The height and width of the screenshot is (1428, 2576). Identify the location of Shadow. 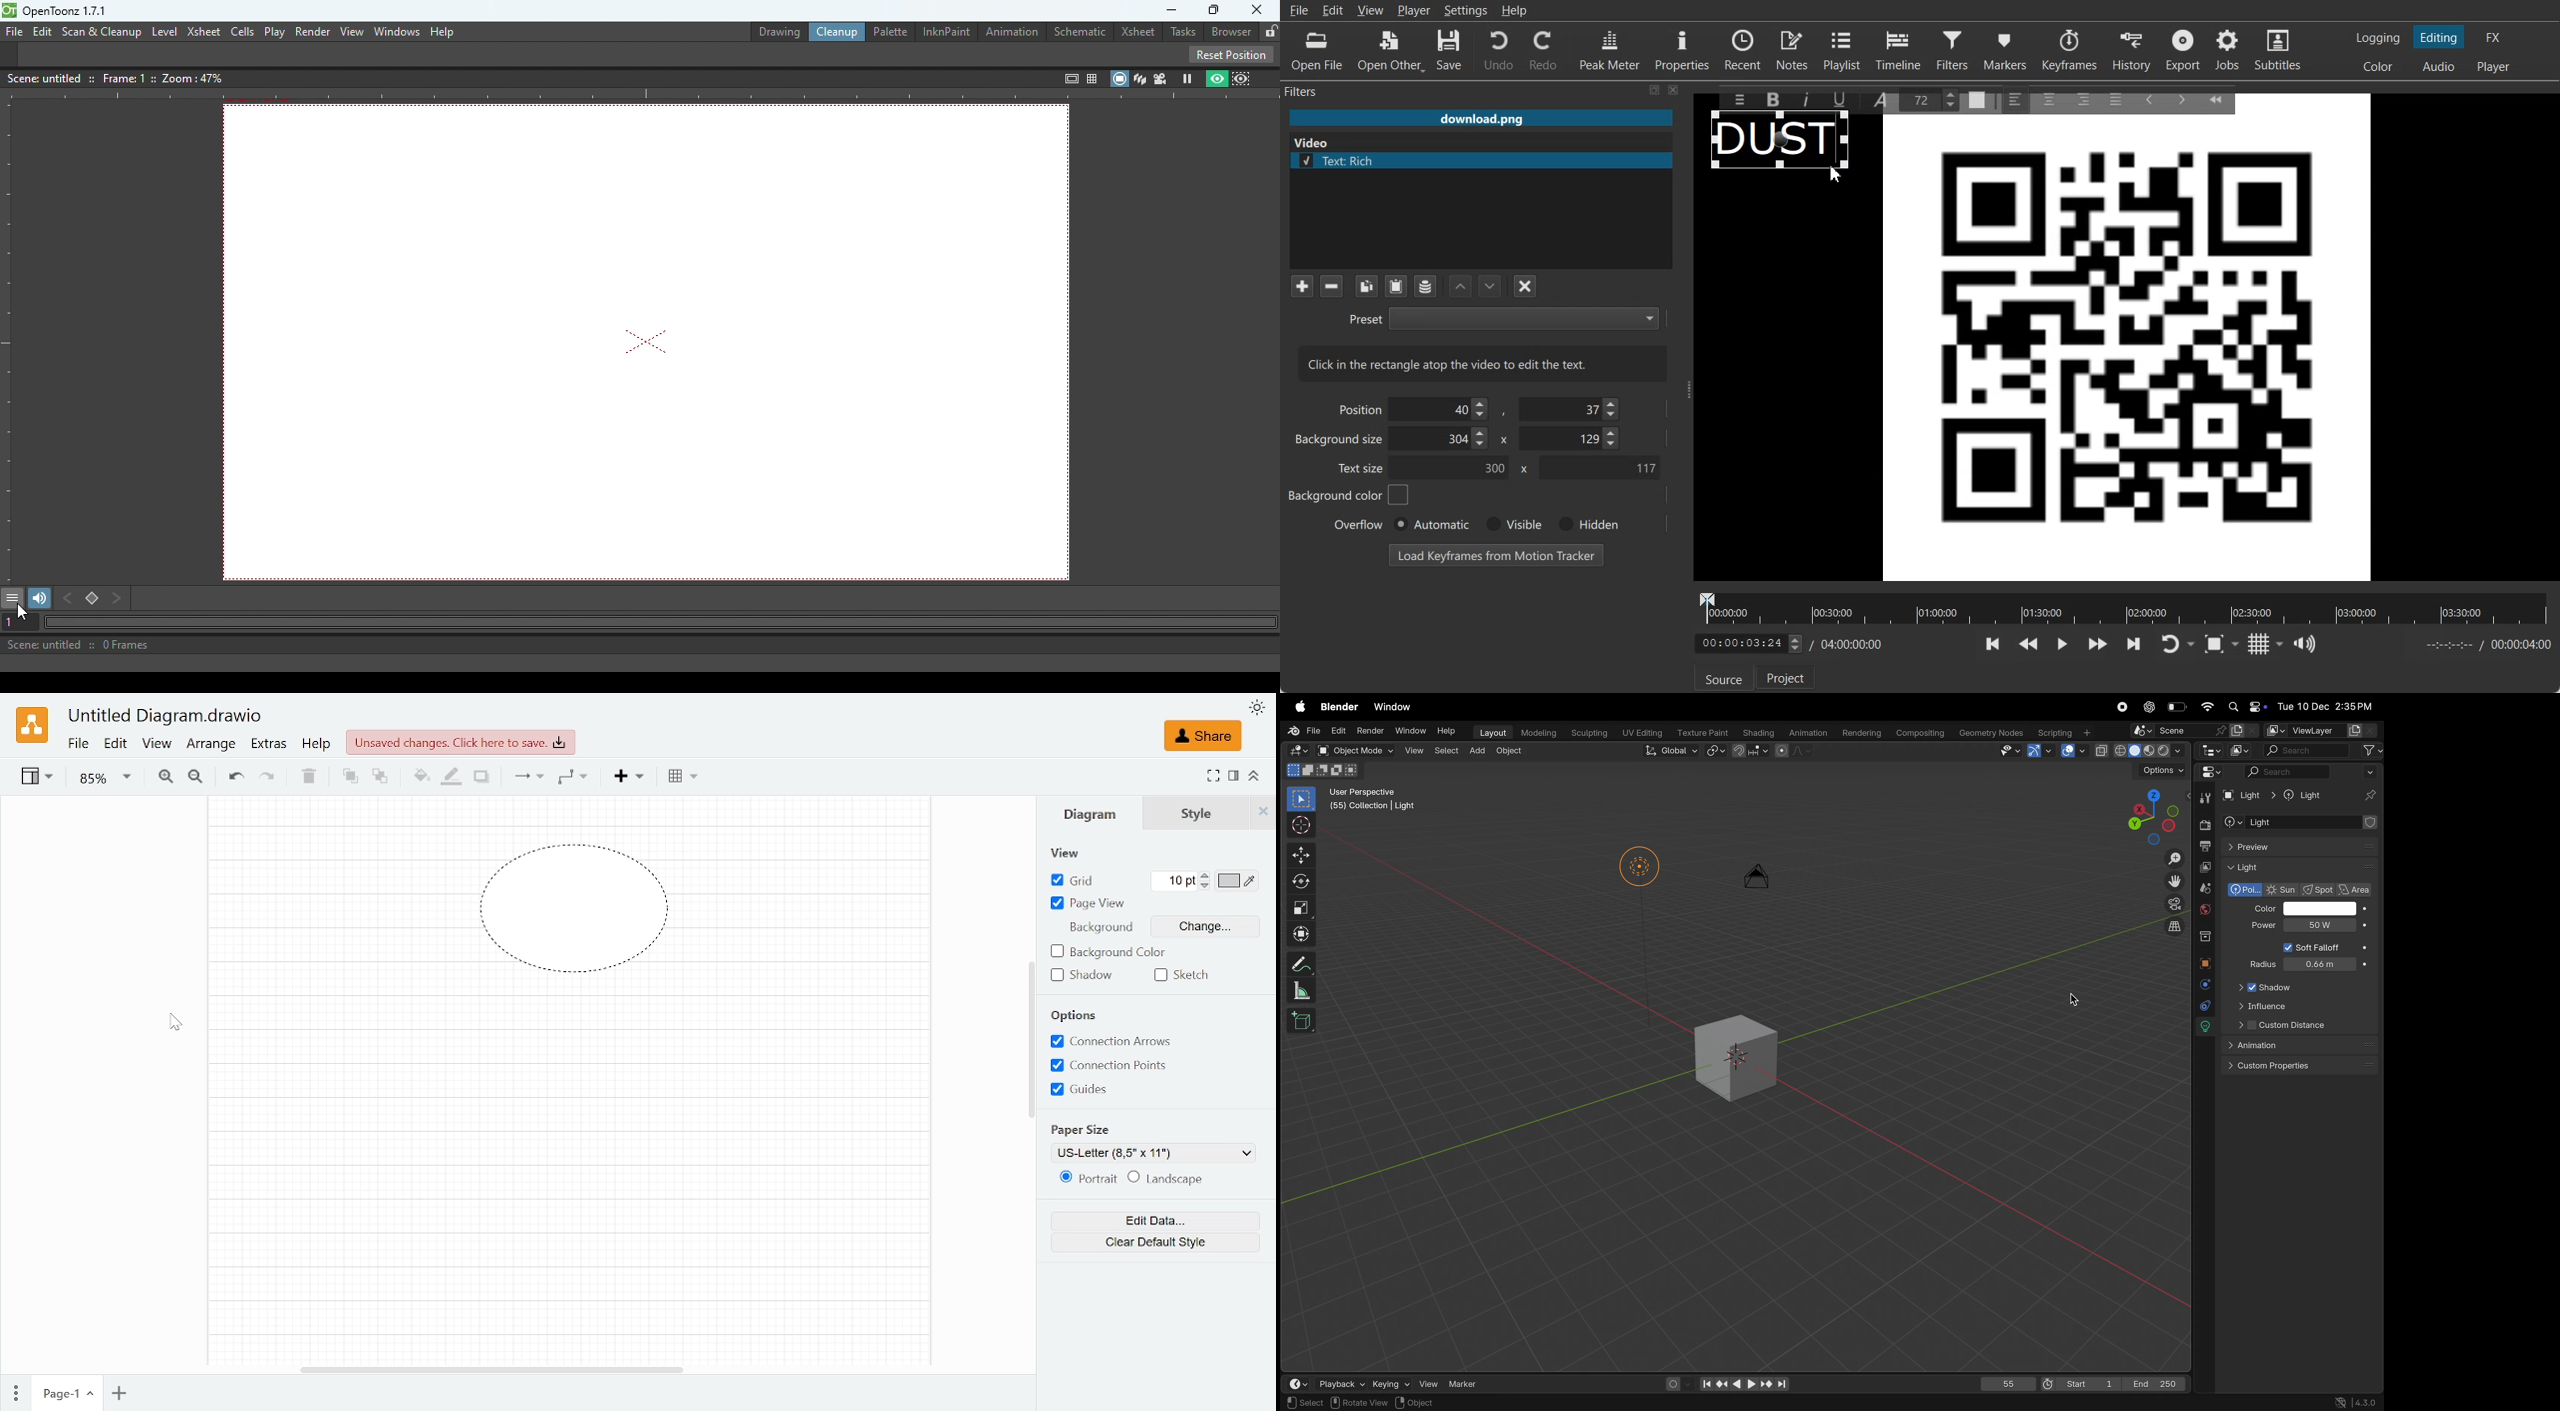
(1081, 975).